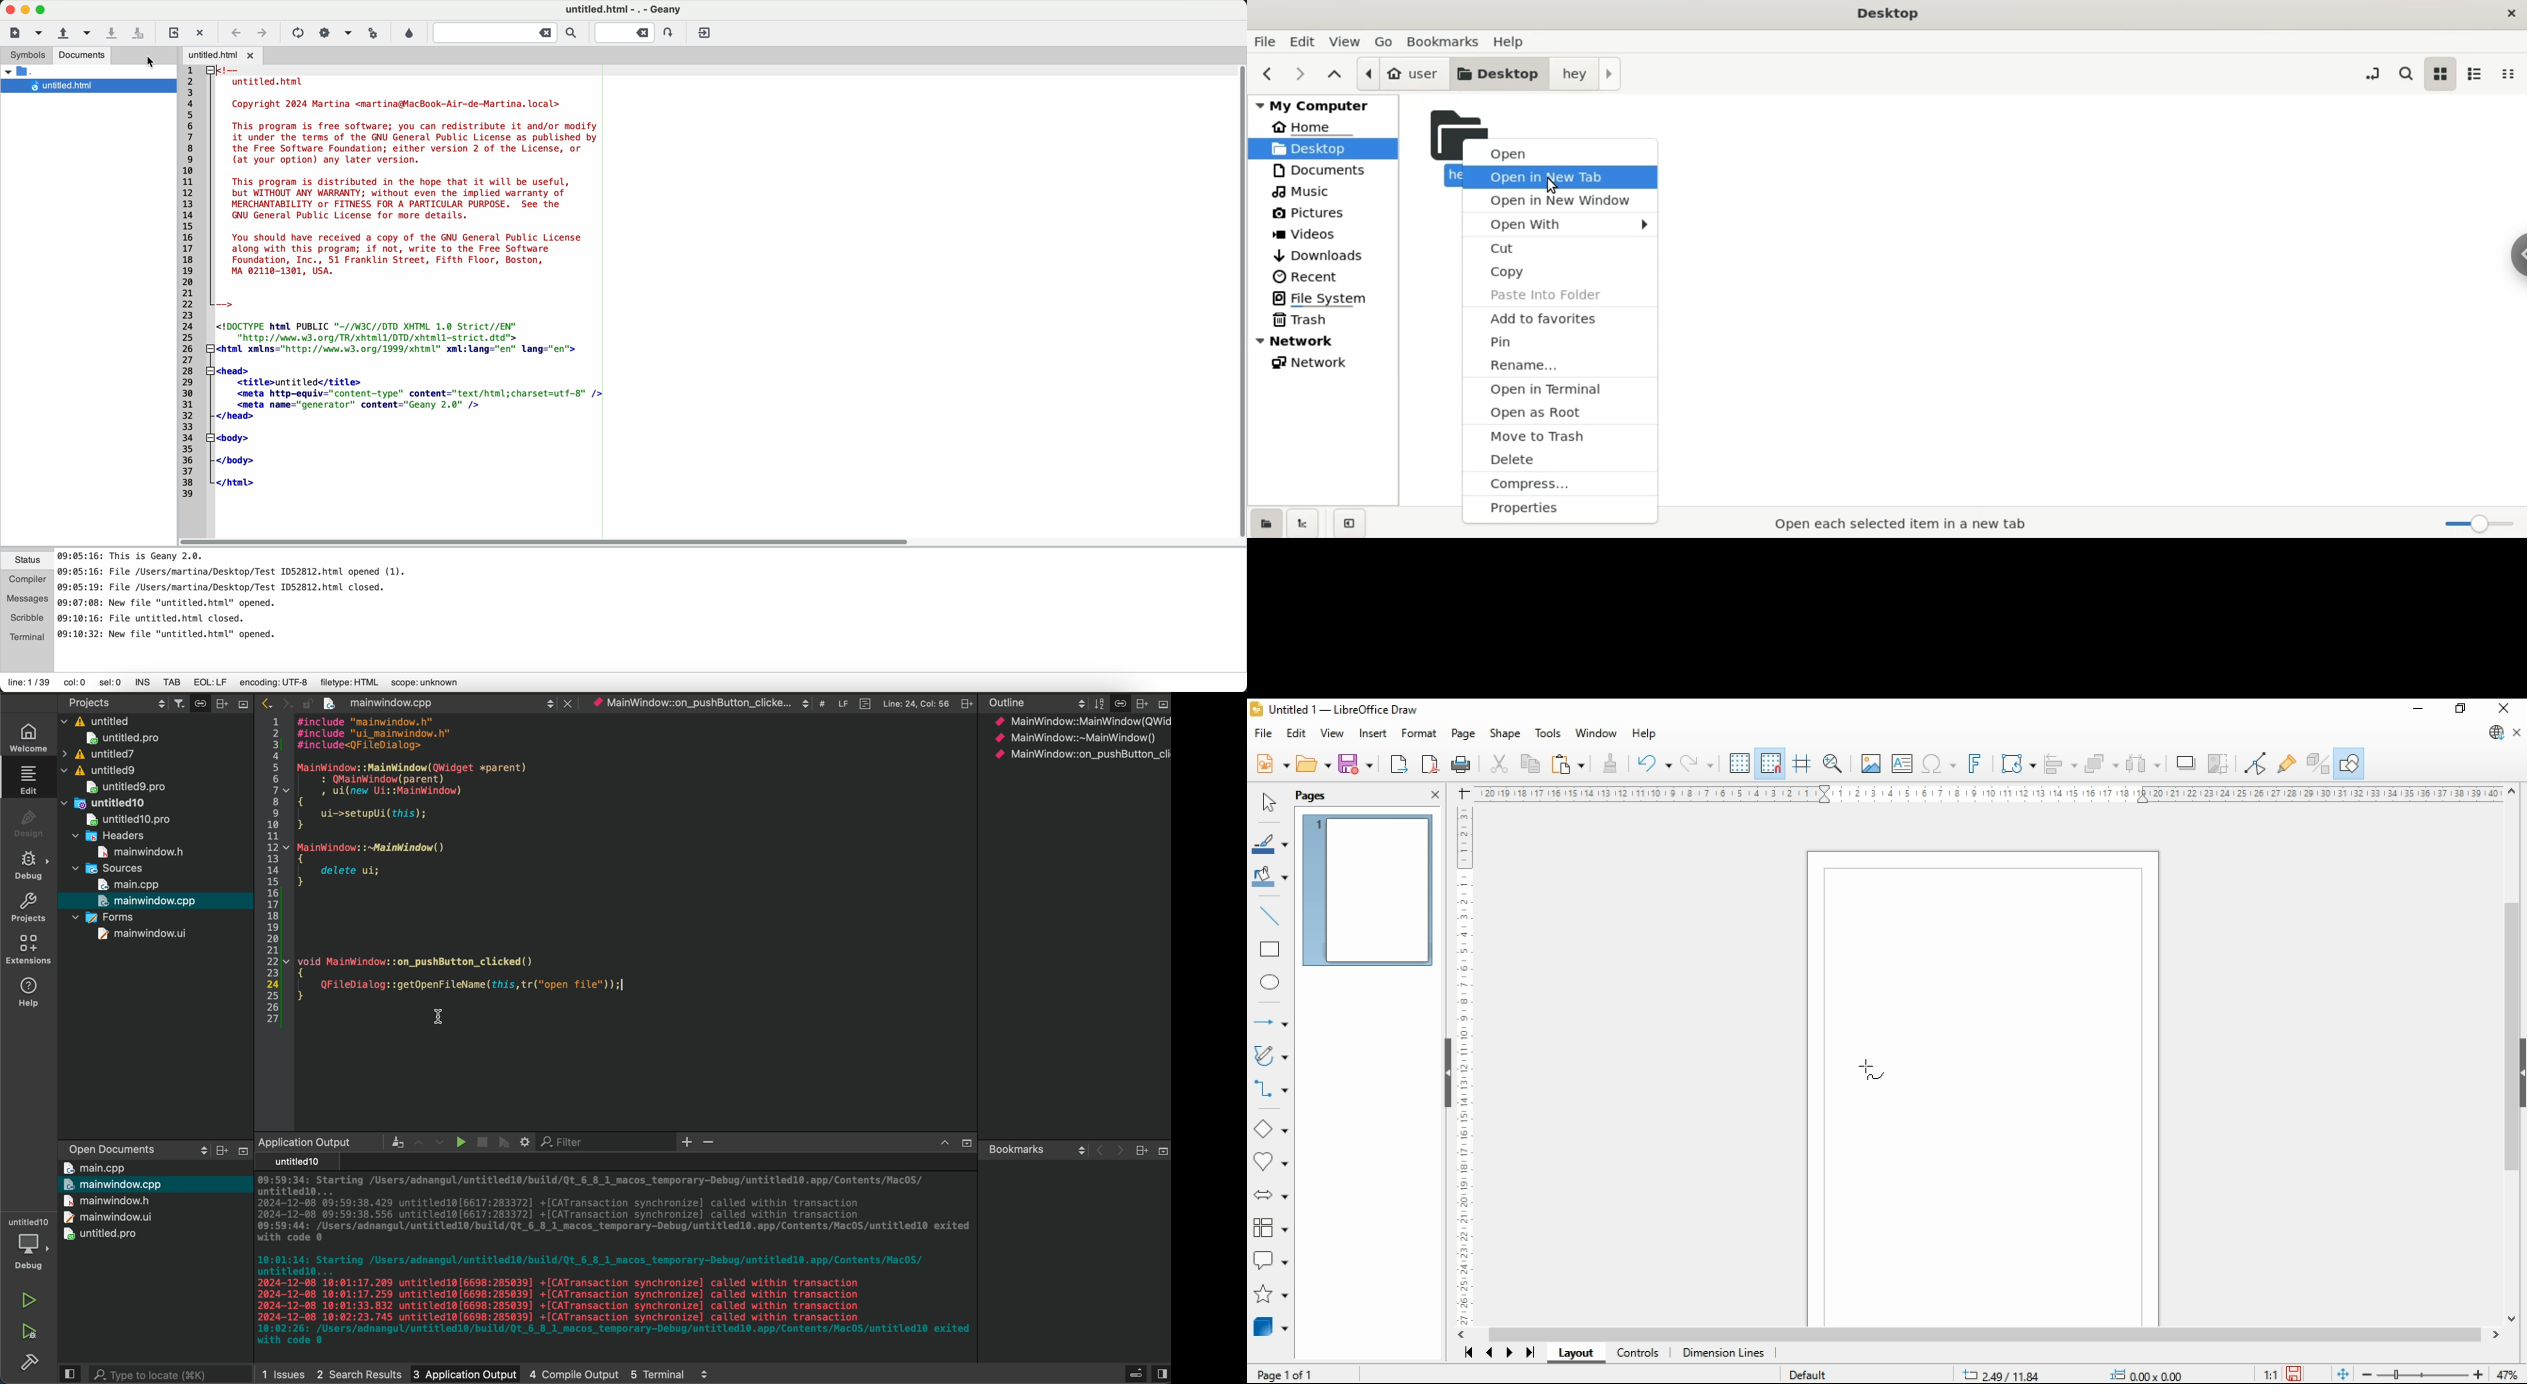  What do you see at coordinates (2519, 256) in the screenshot?
I see `sidebar` at bounding box center [2519, 256].